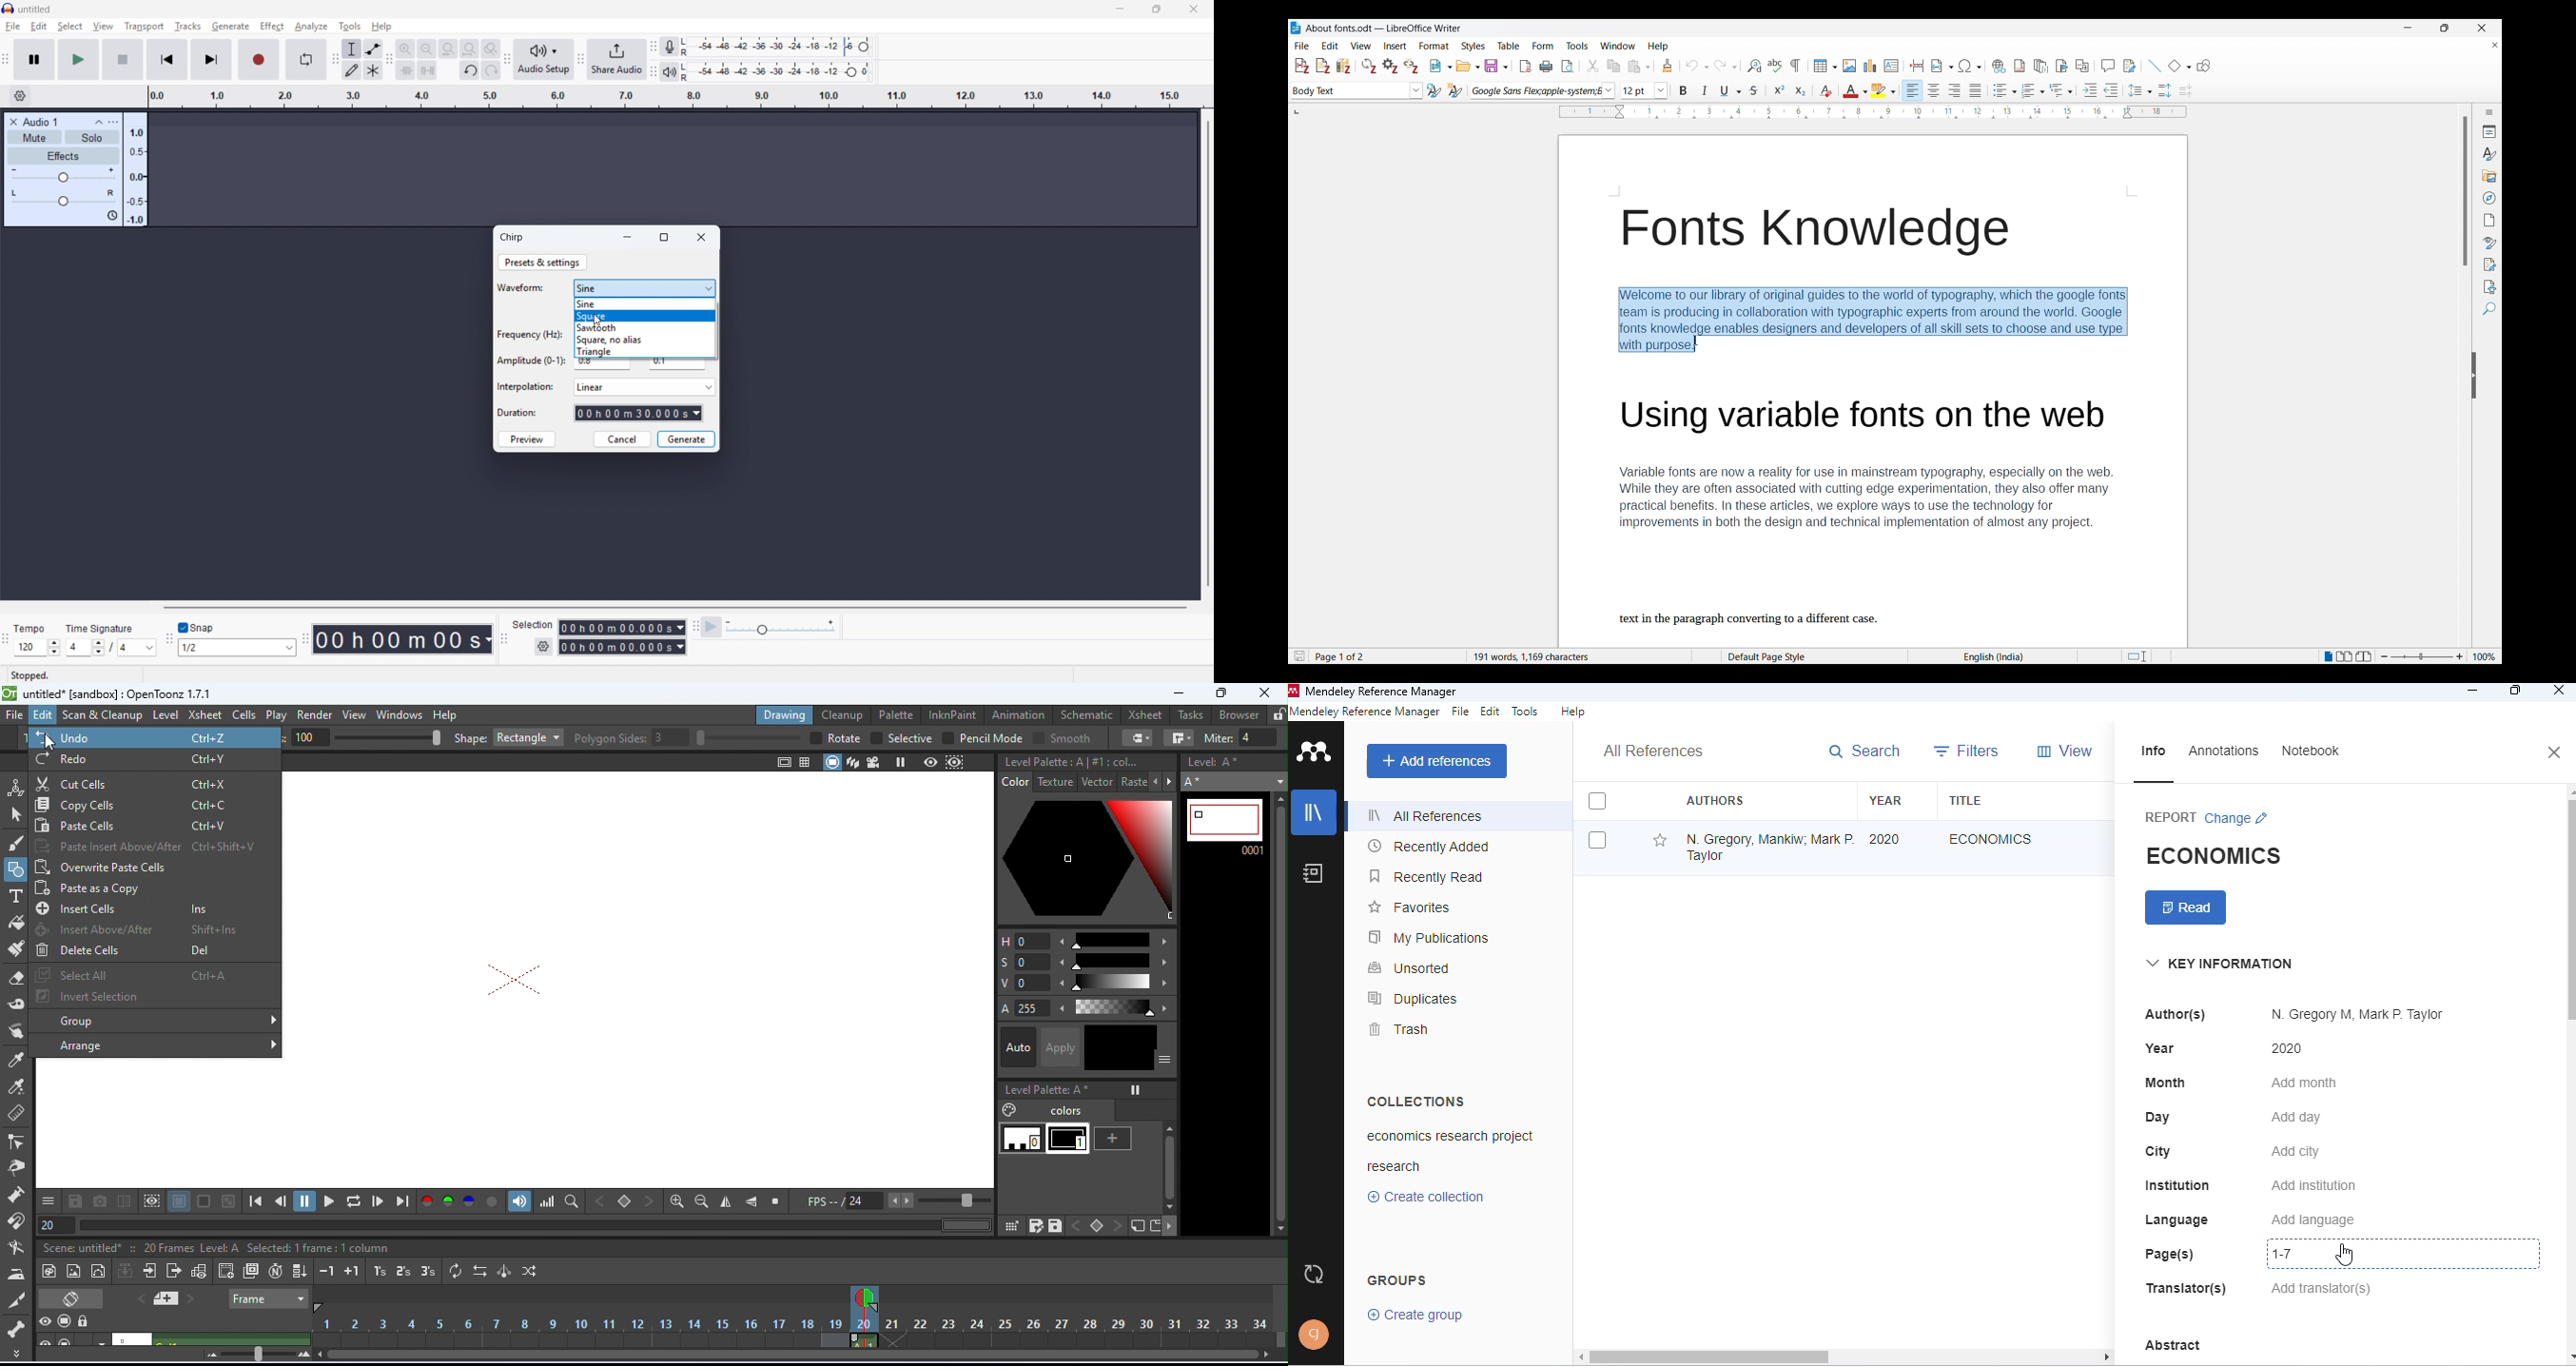 Image resolution: width=2576 pixels, height=1372 pixels. Describe the element at coordinates (63, 156) in the screenshot. I see `Effects ` at that location.